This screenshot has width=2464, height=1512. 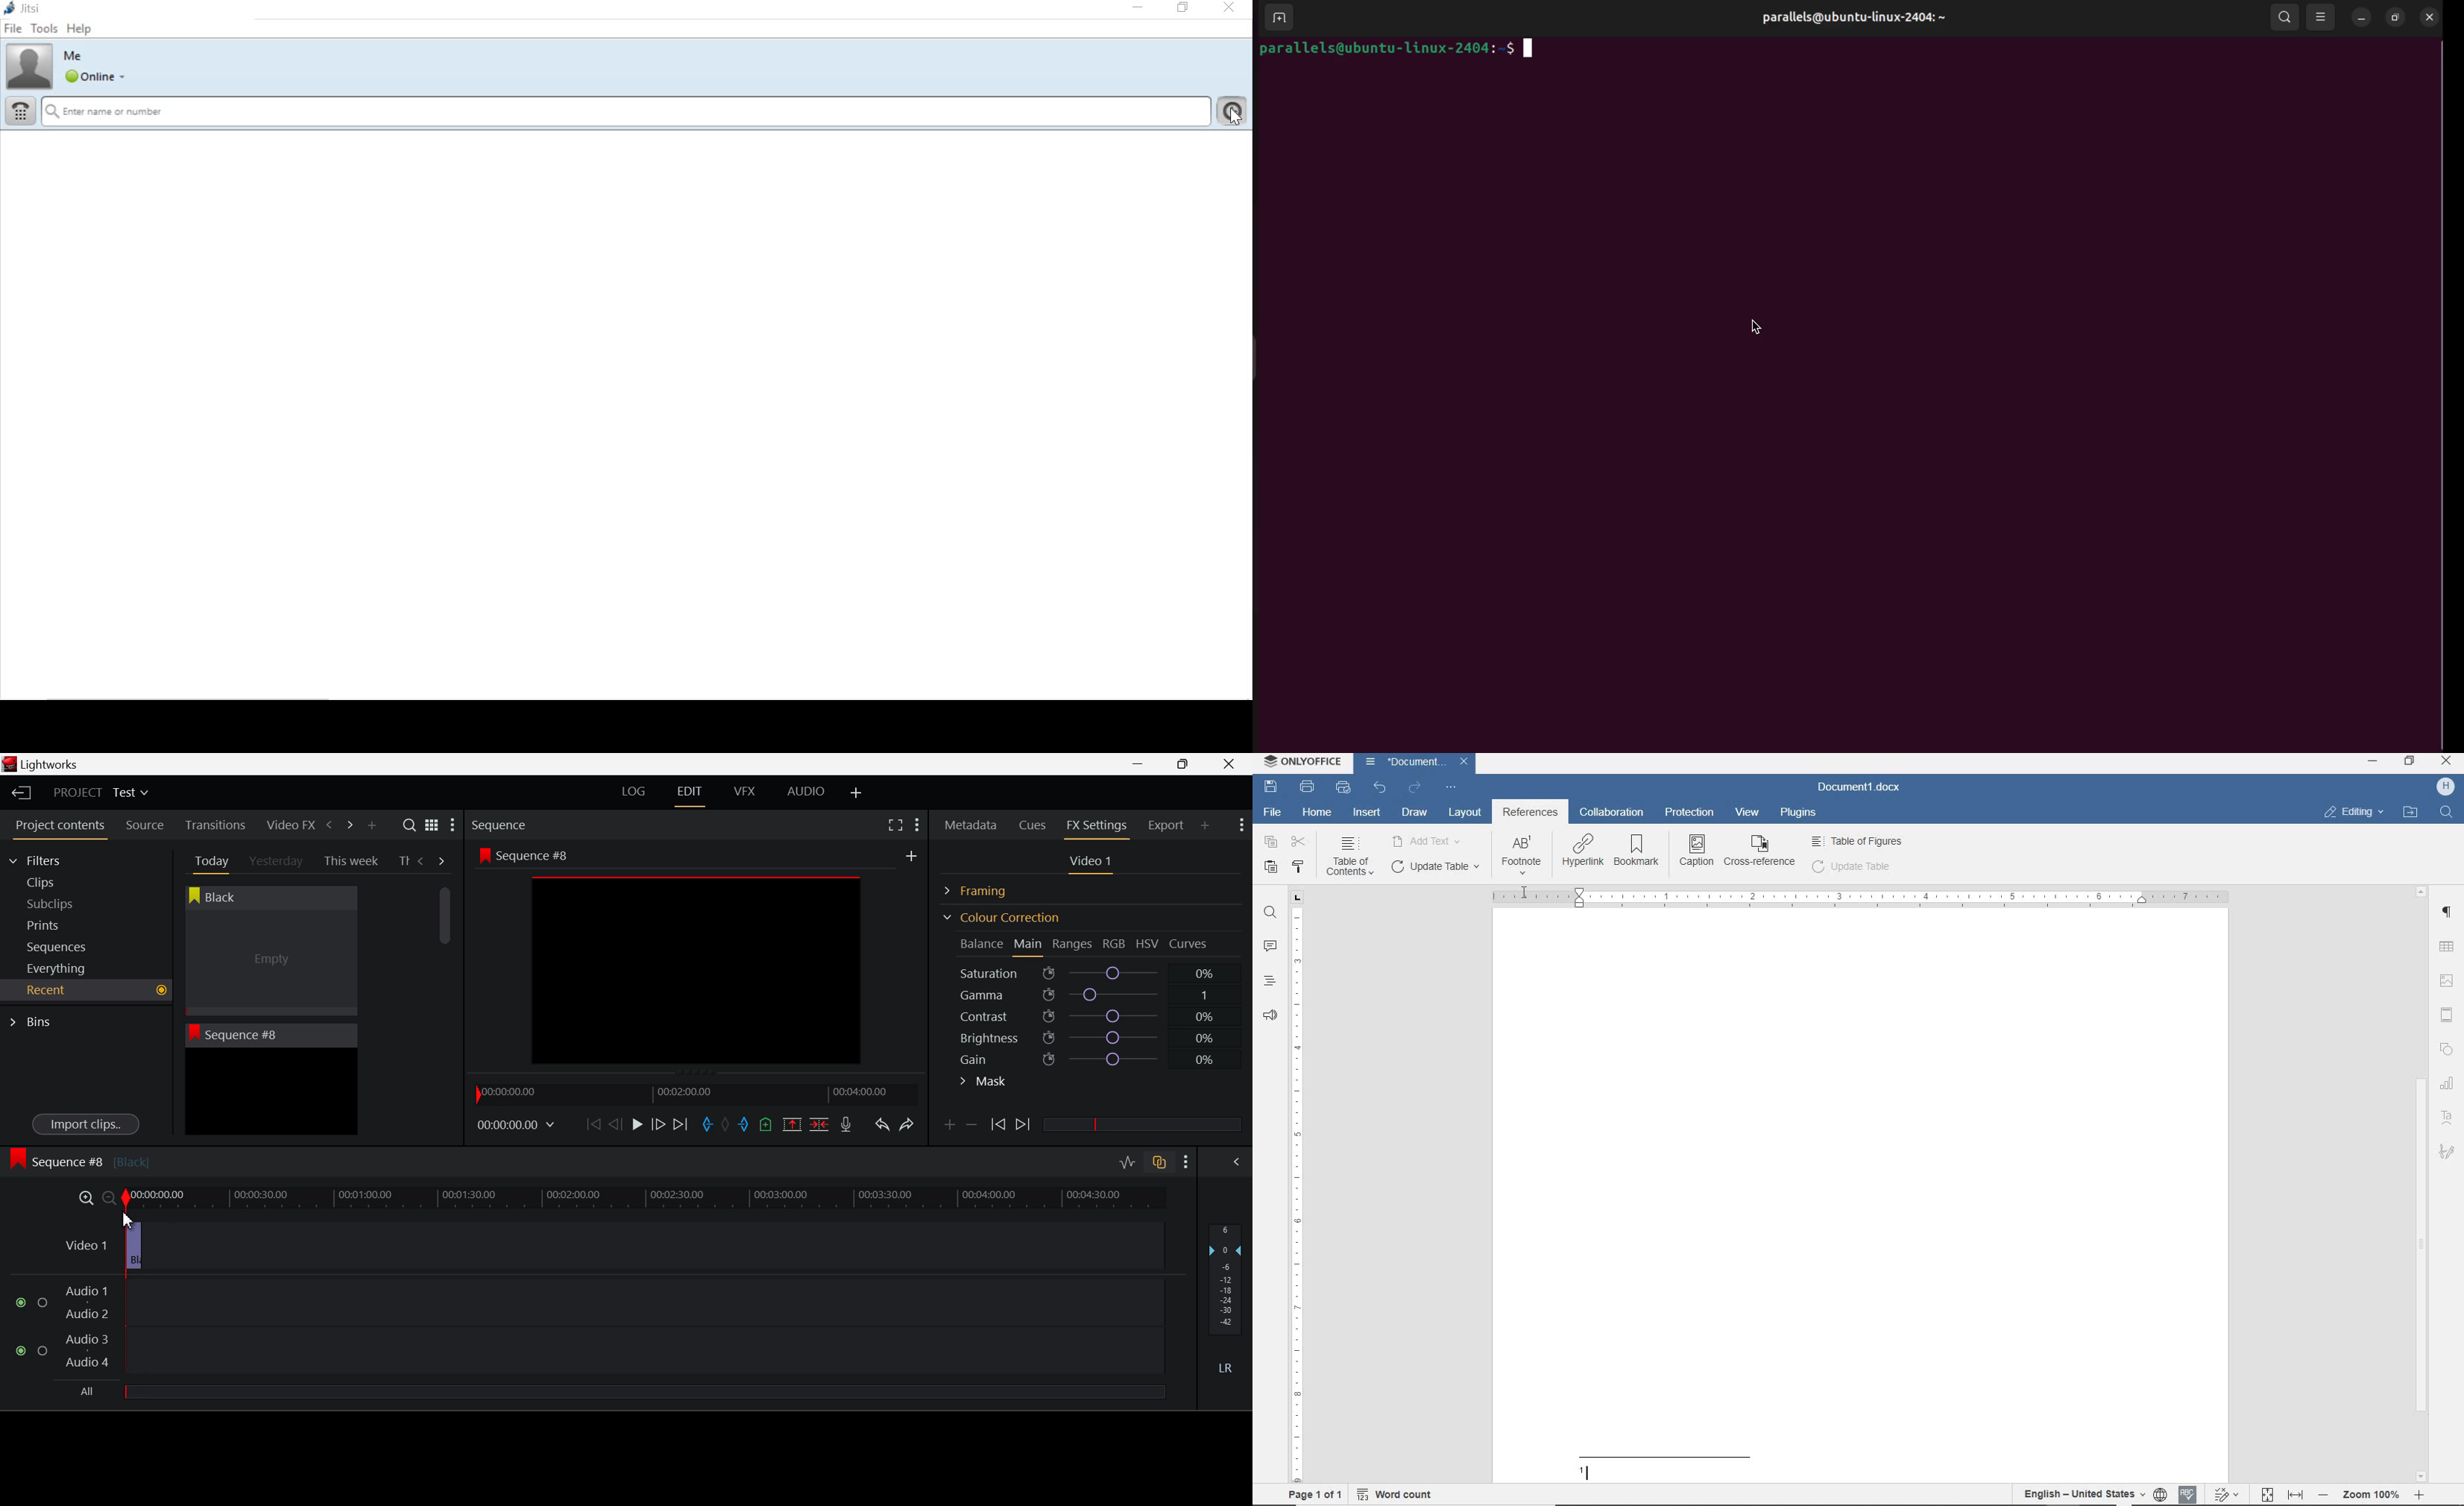 What do you see at coordinates (404, 861) in the screenshot?
I see `Th` at bounding box center [404, 861].